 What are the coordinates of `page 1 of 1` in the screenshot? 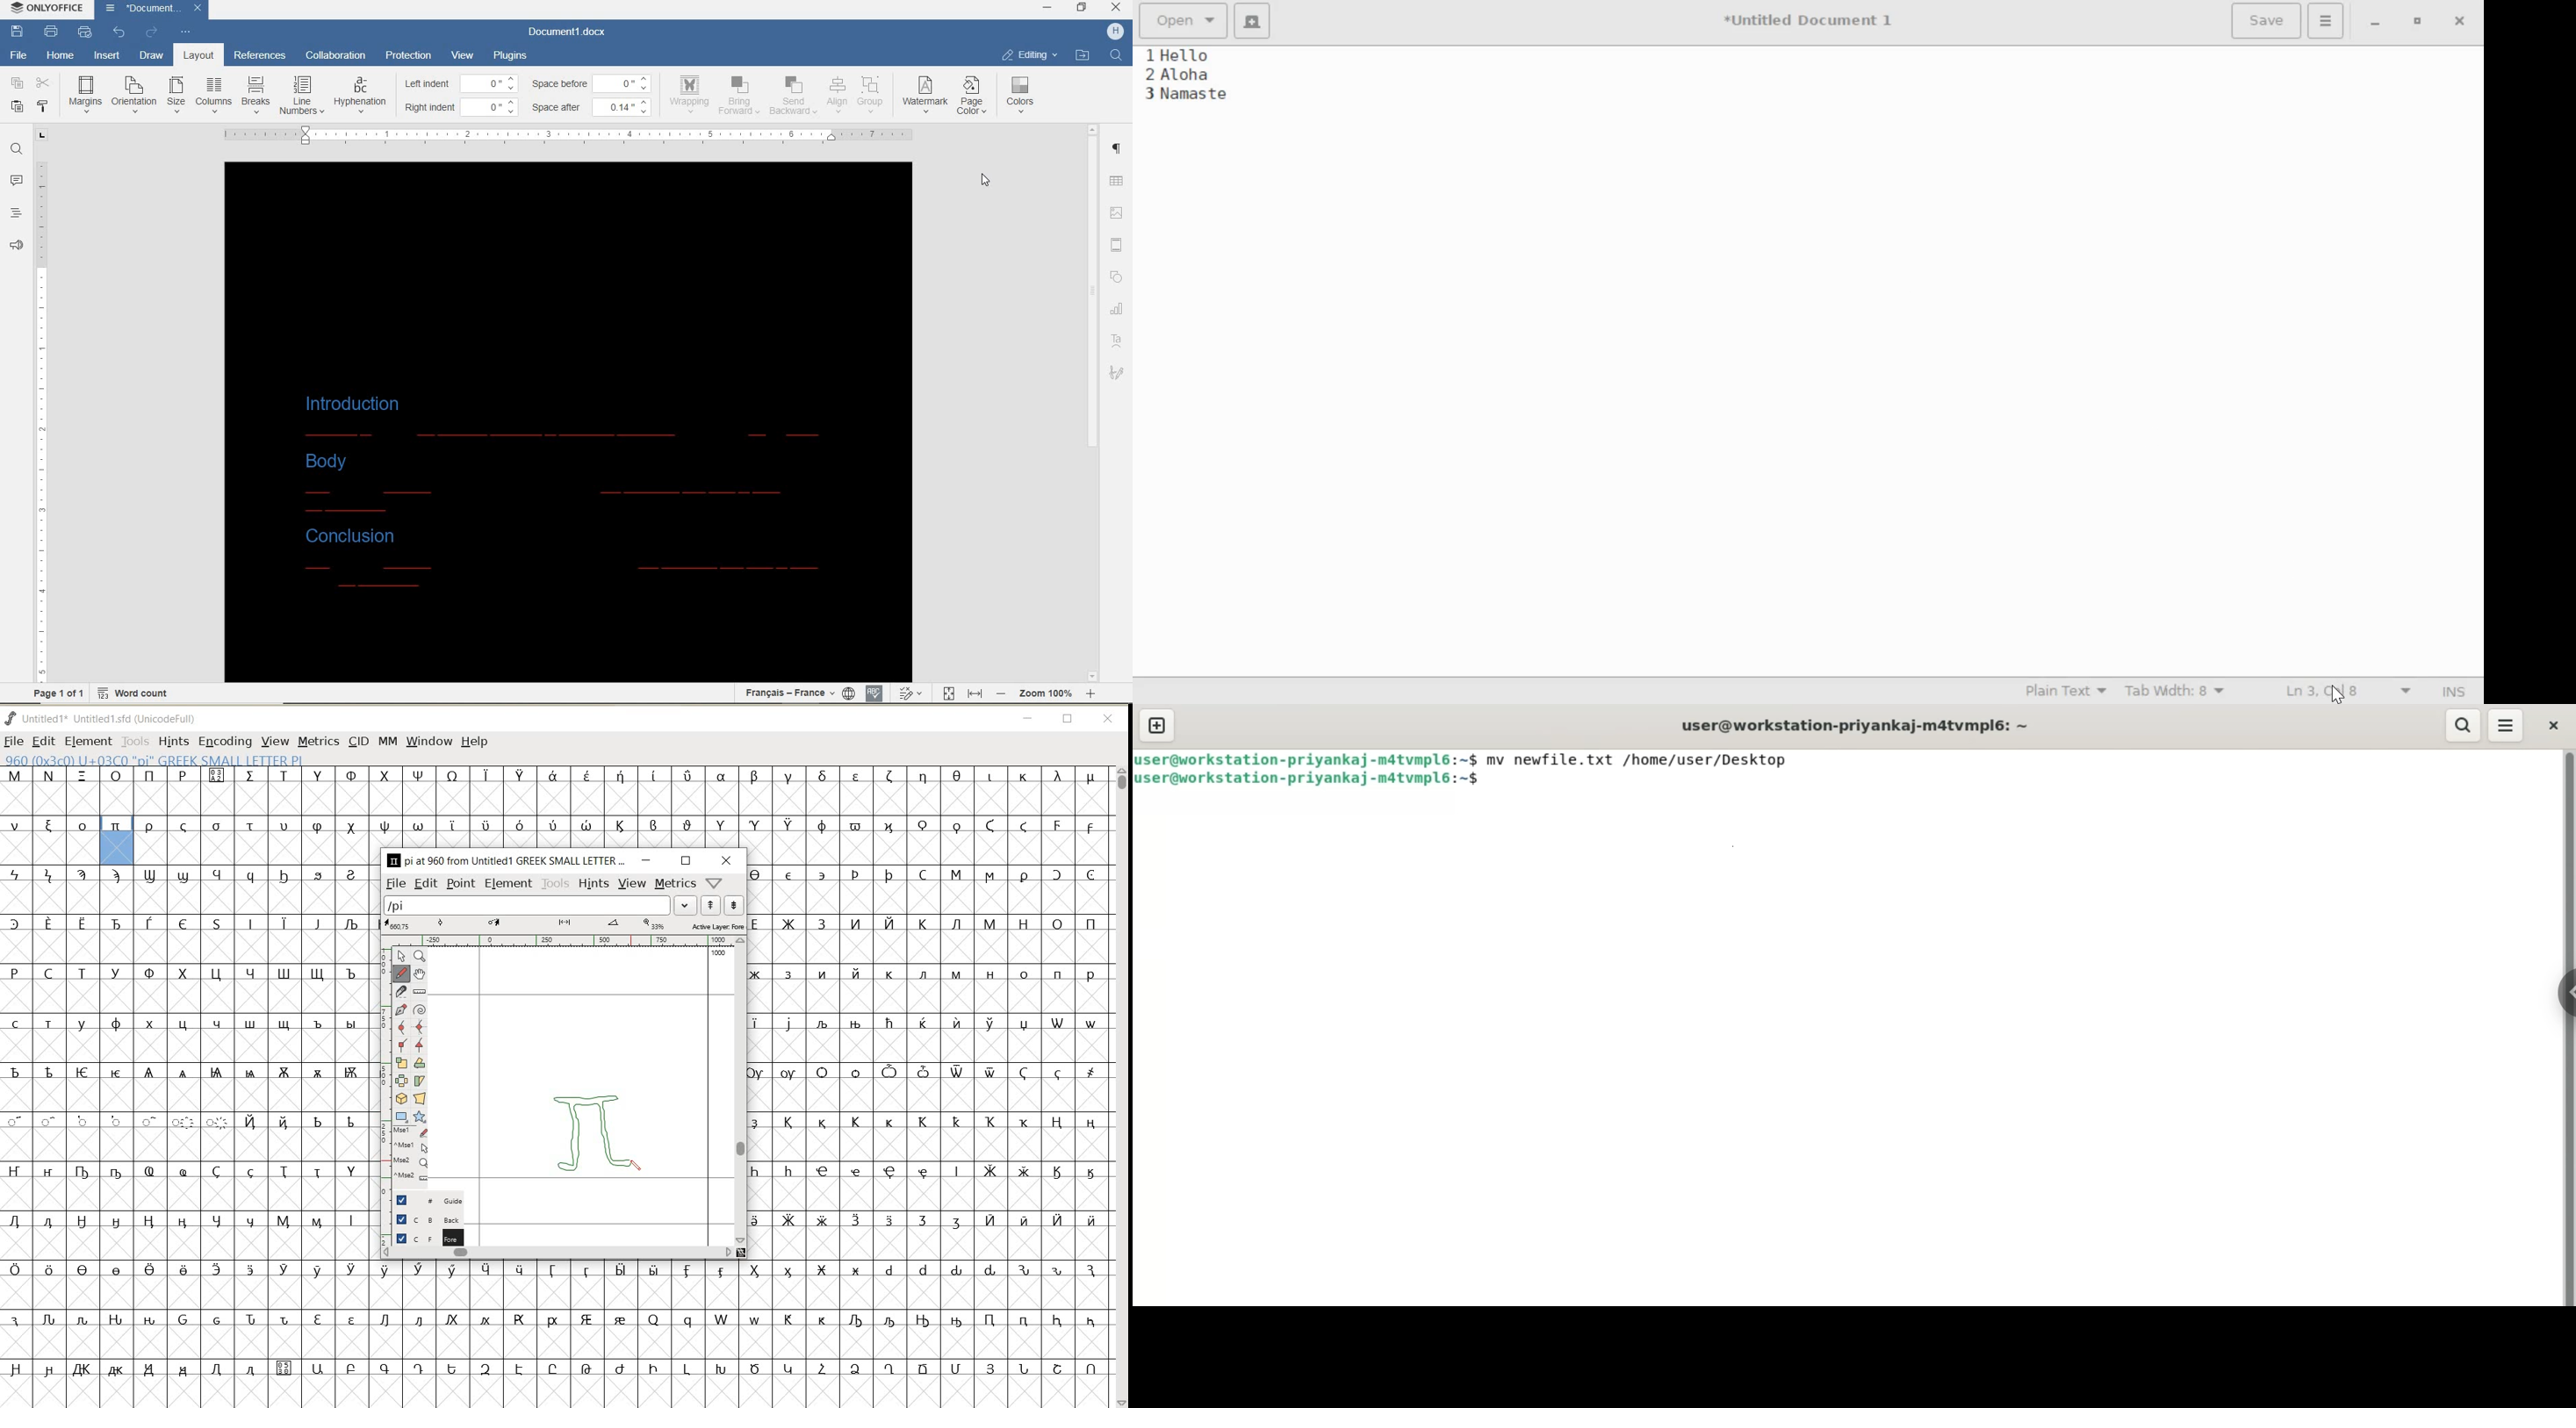 It's located at (57, 693).